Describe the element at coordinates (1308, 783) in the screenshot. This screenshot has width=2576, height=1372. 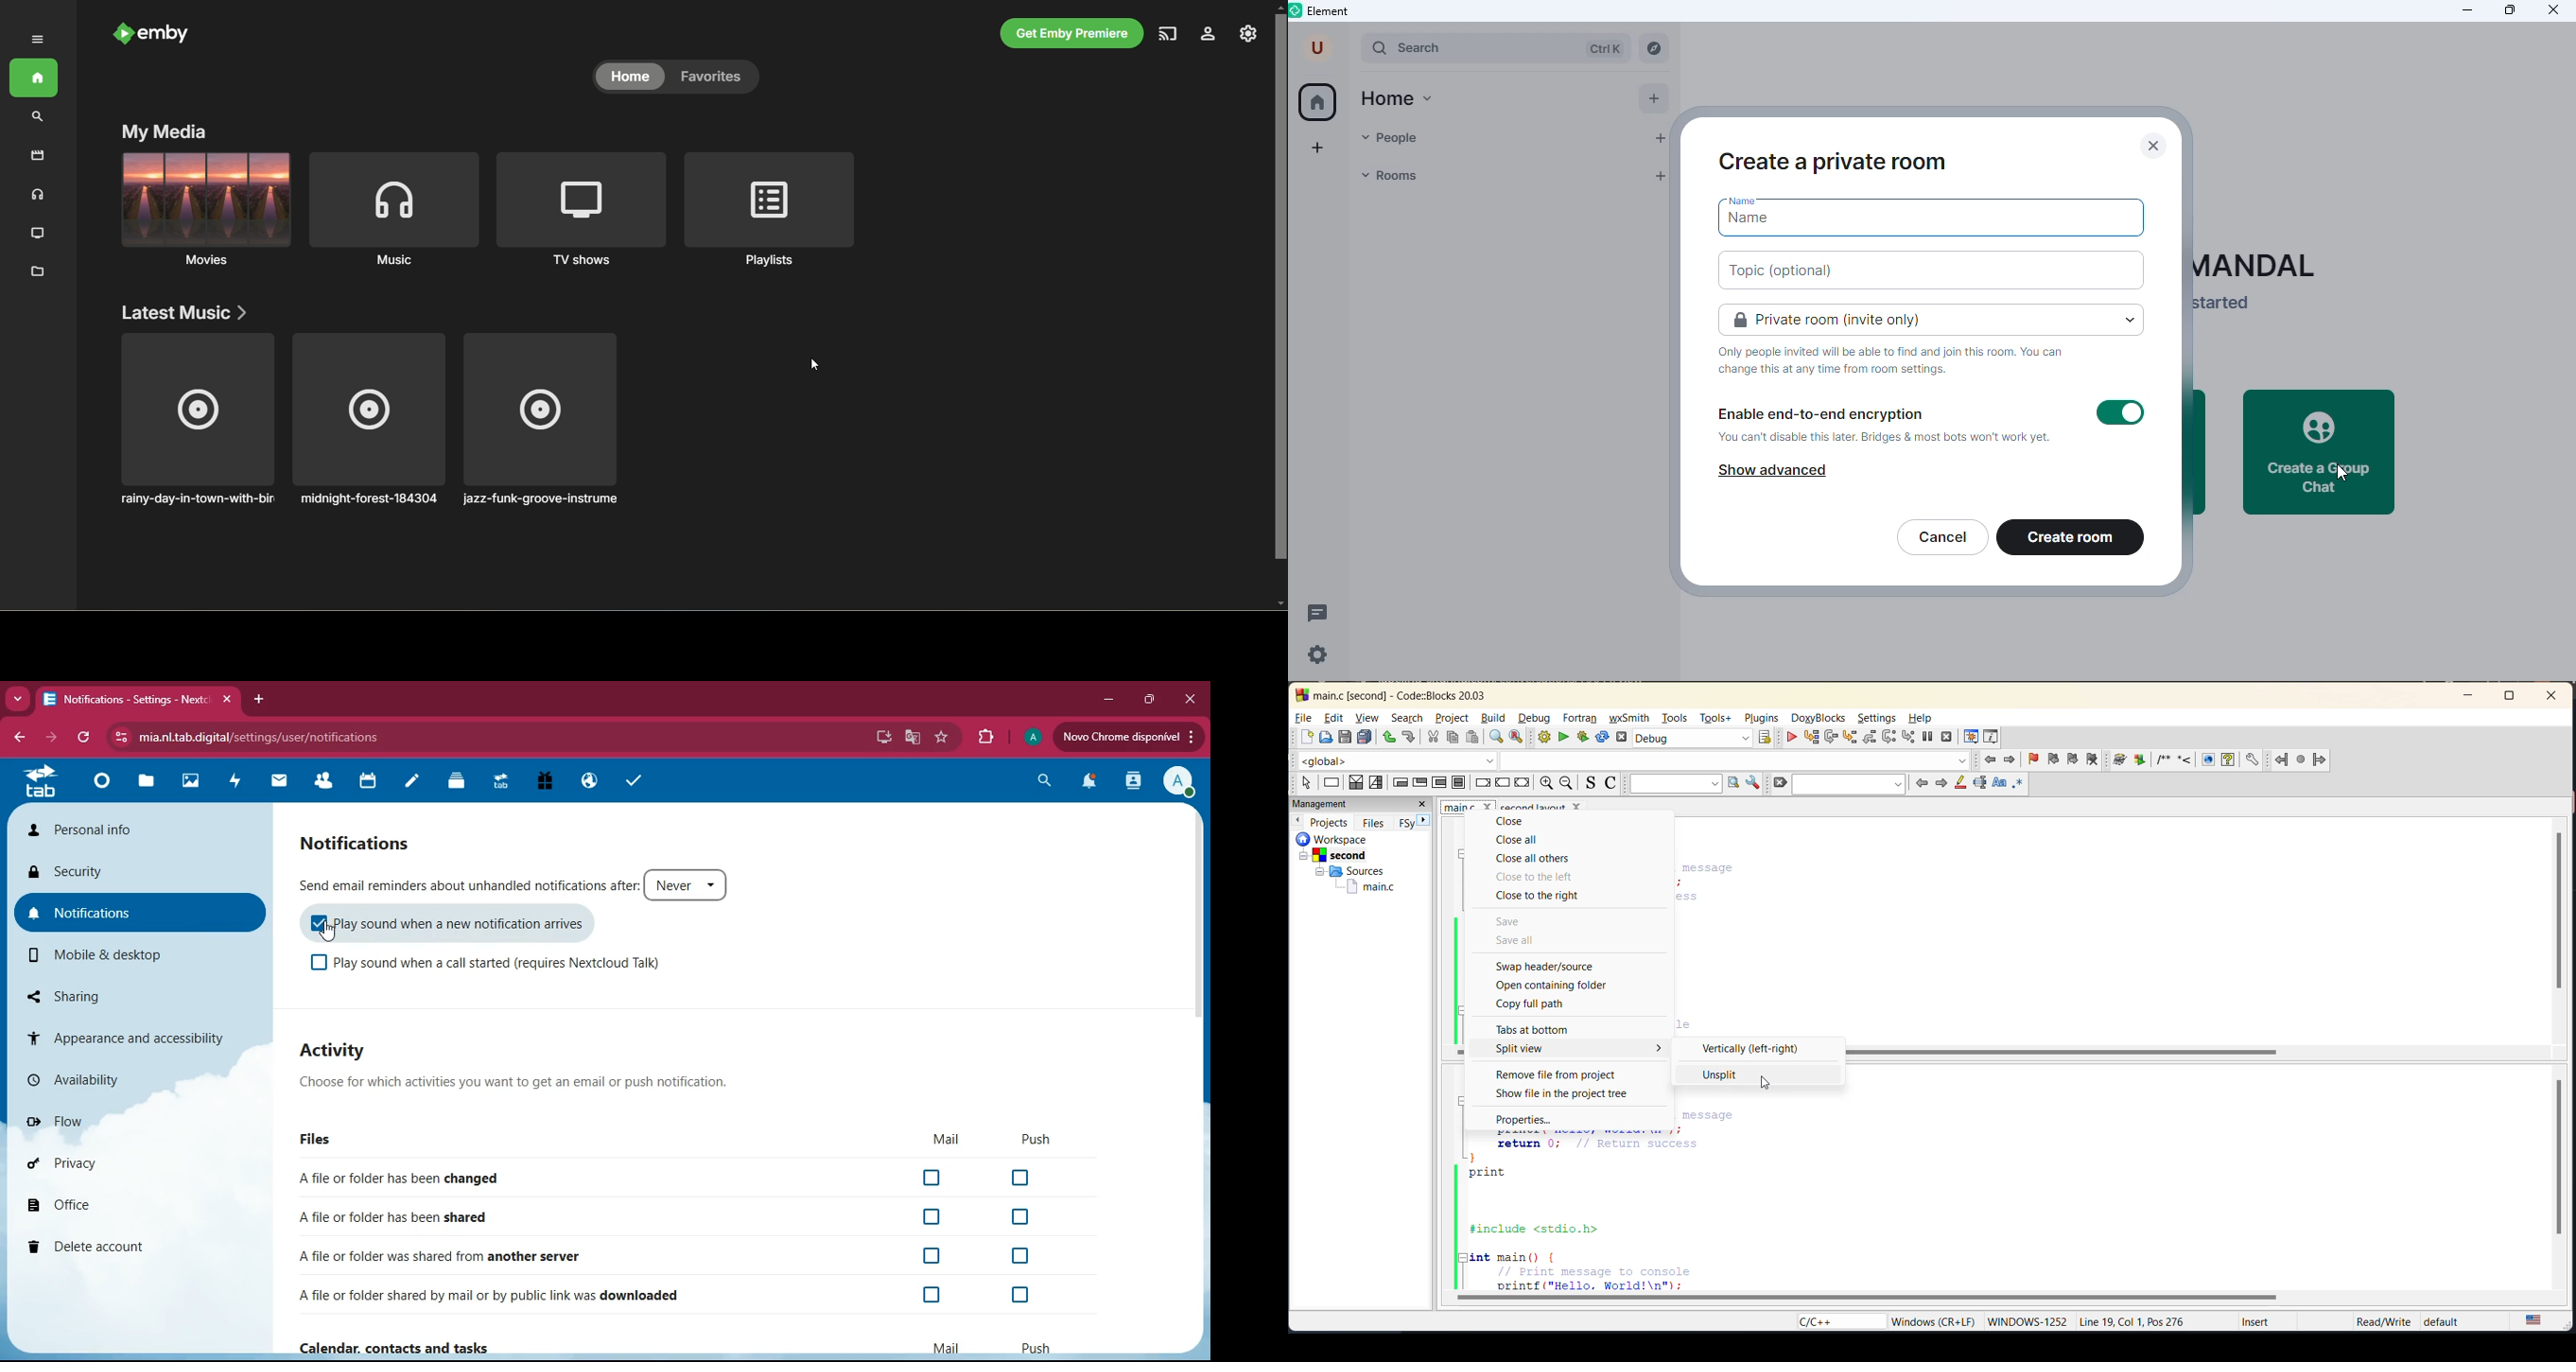
I see `select` at that location.